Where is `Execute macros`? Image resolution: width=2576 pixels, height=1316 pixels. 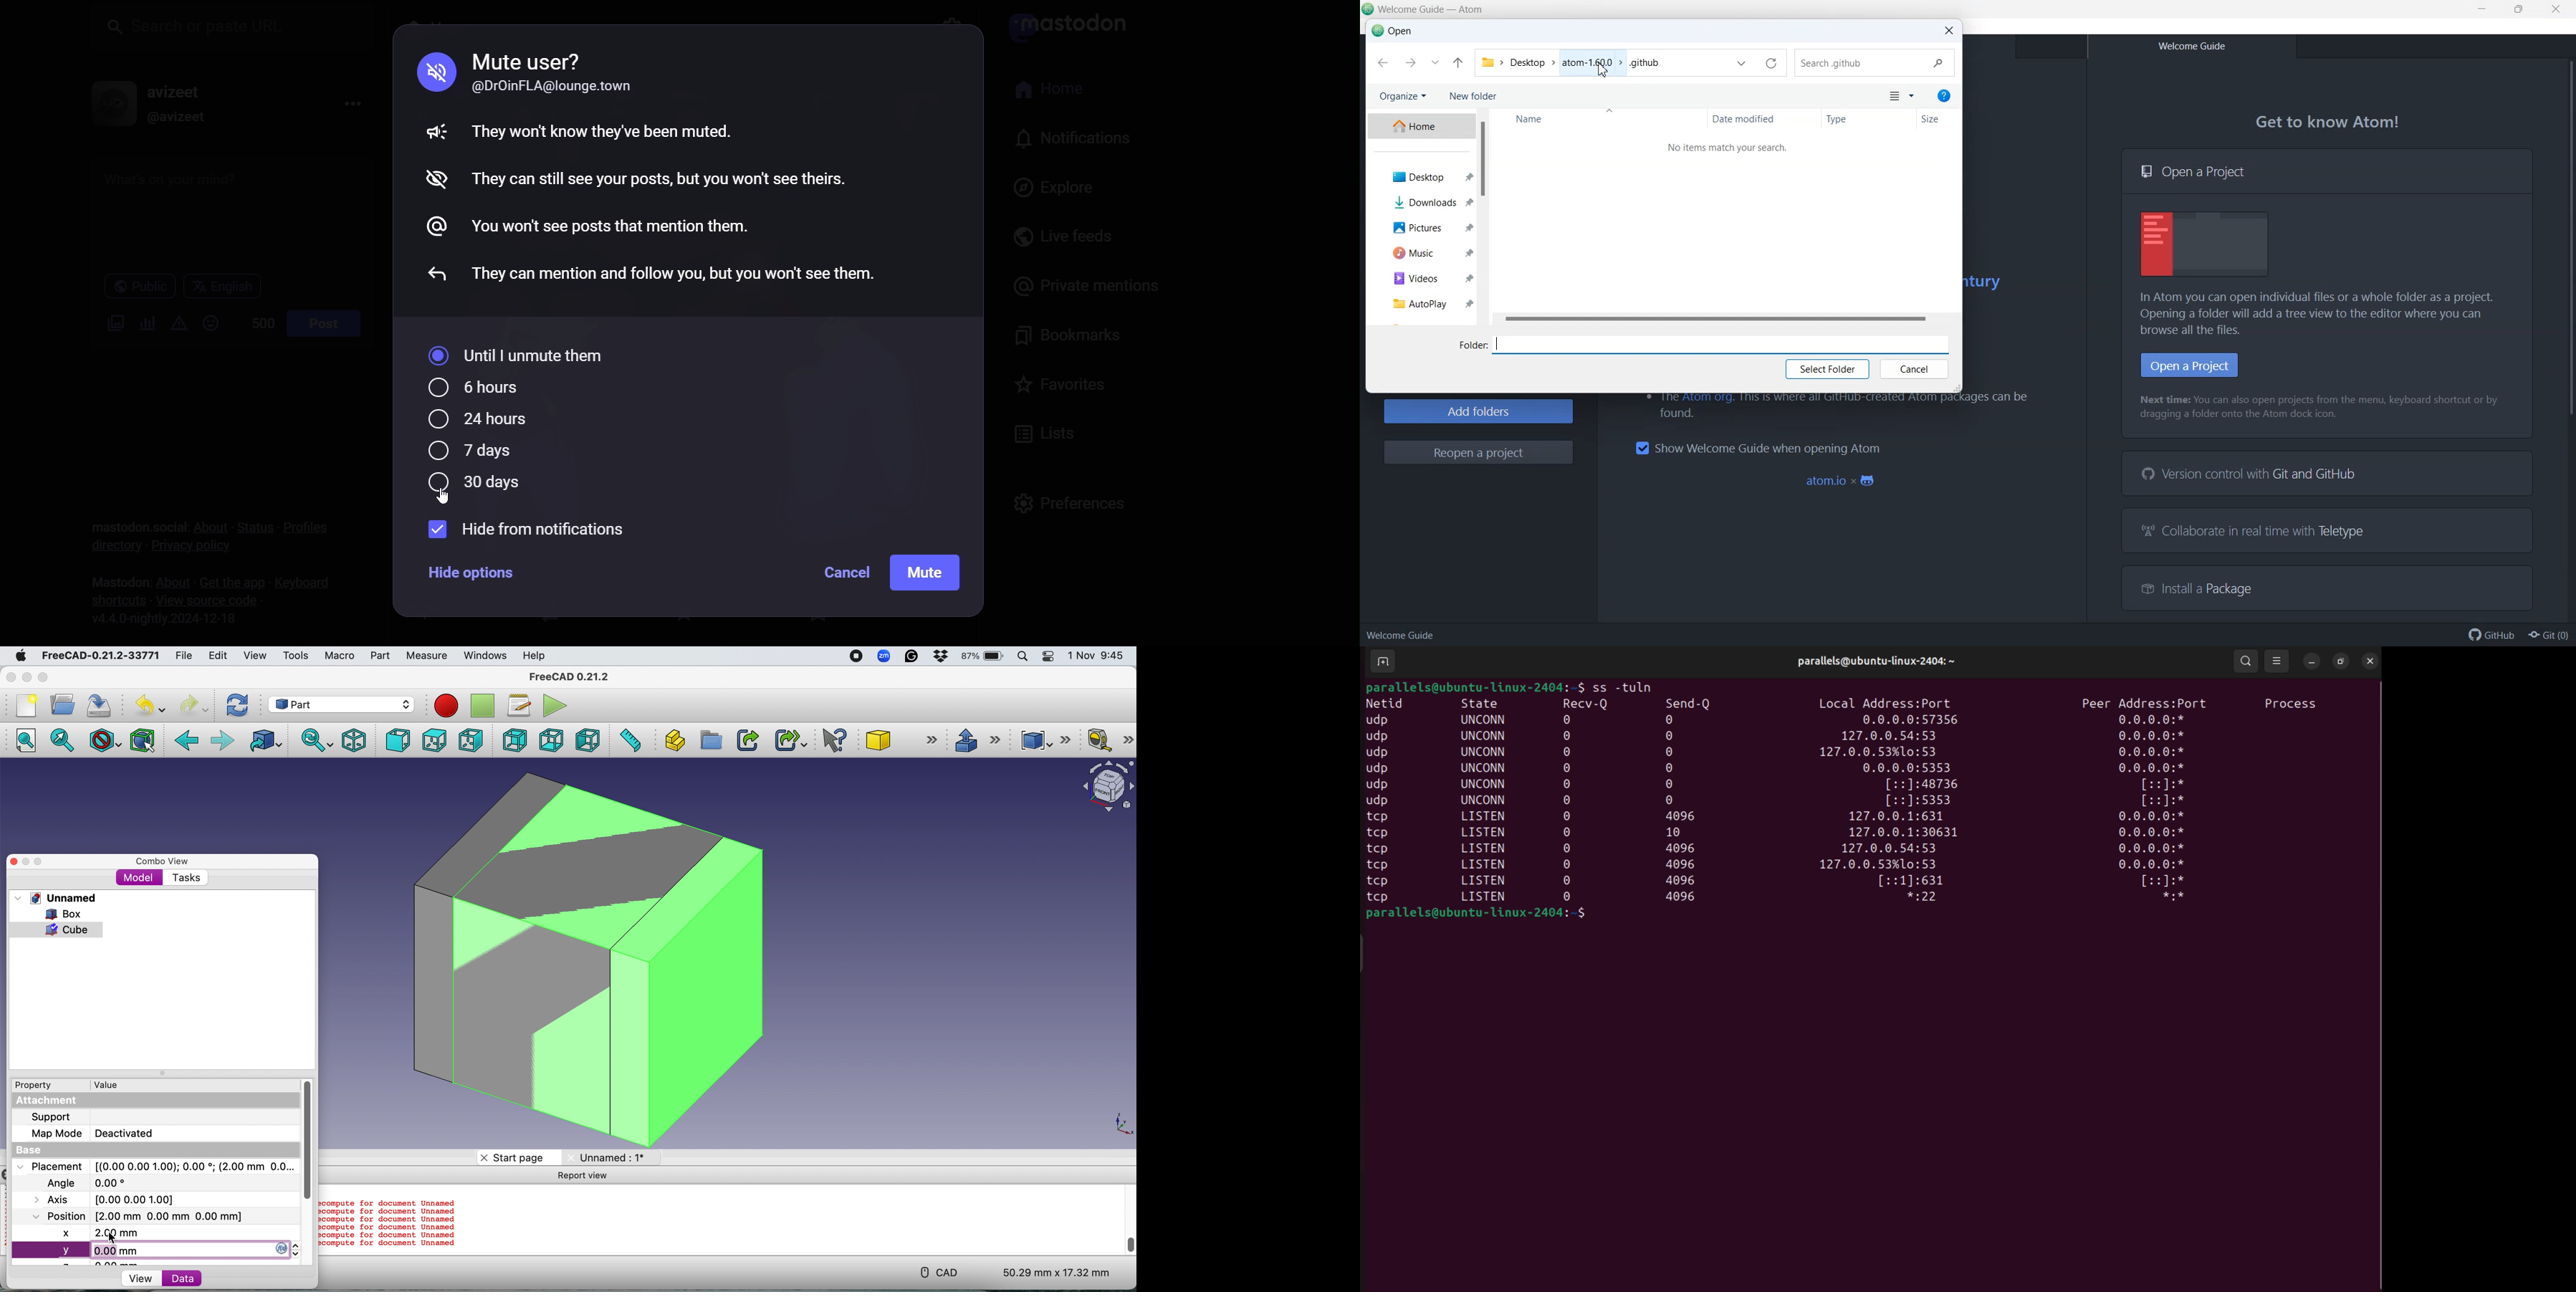 Execute macros is located at coordinates (557, 704).